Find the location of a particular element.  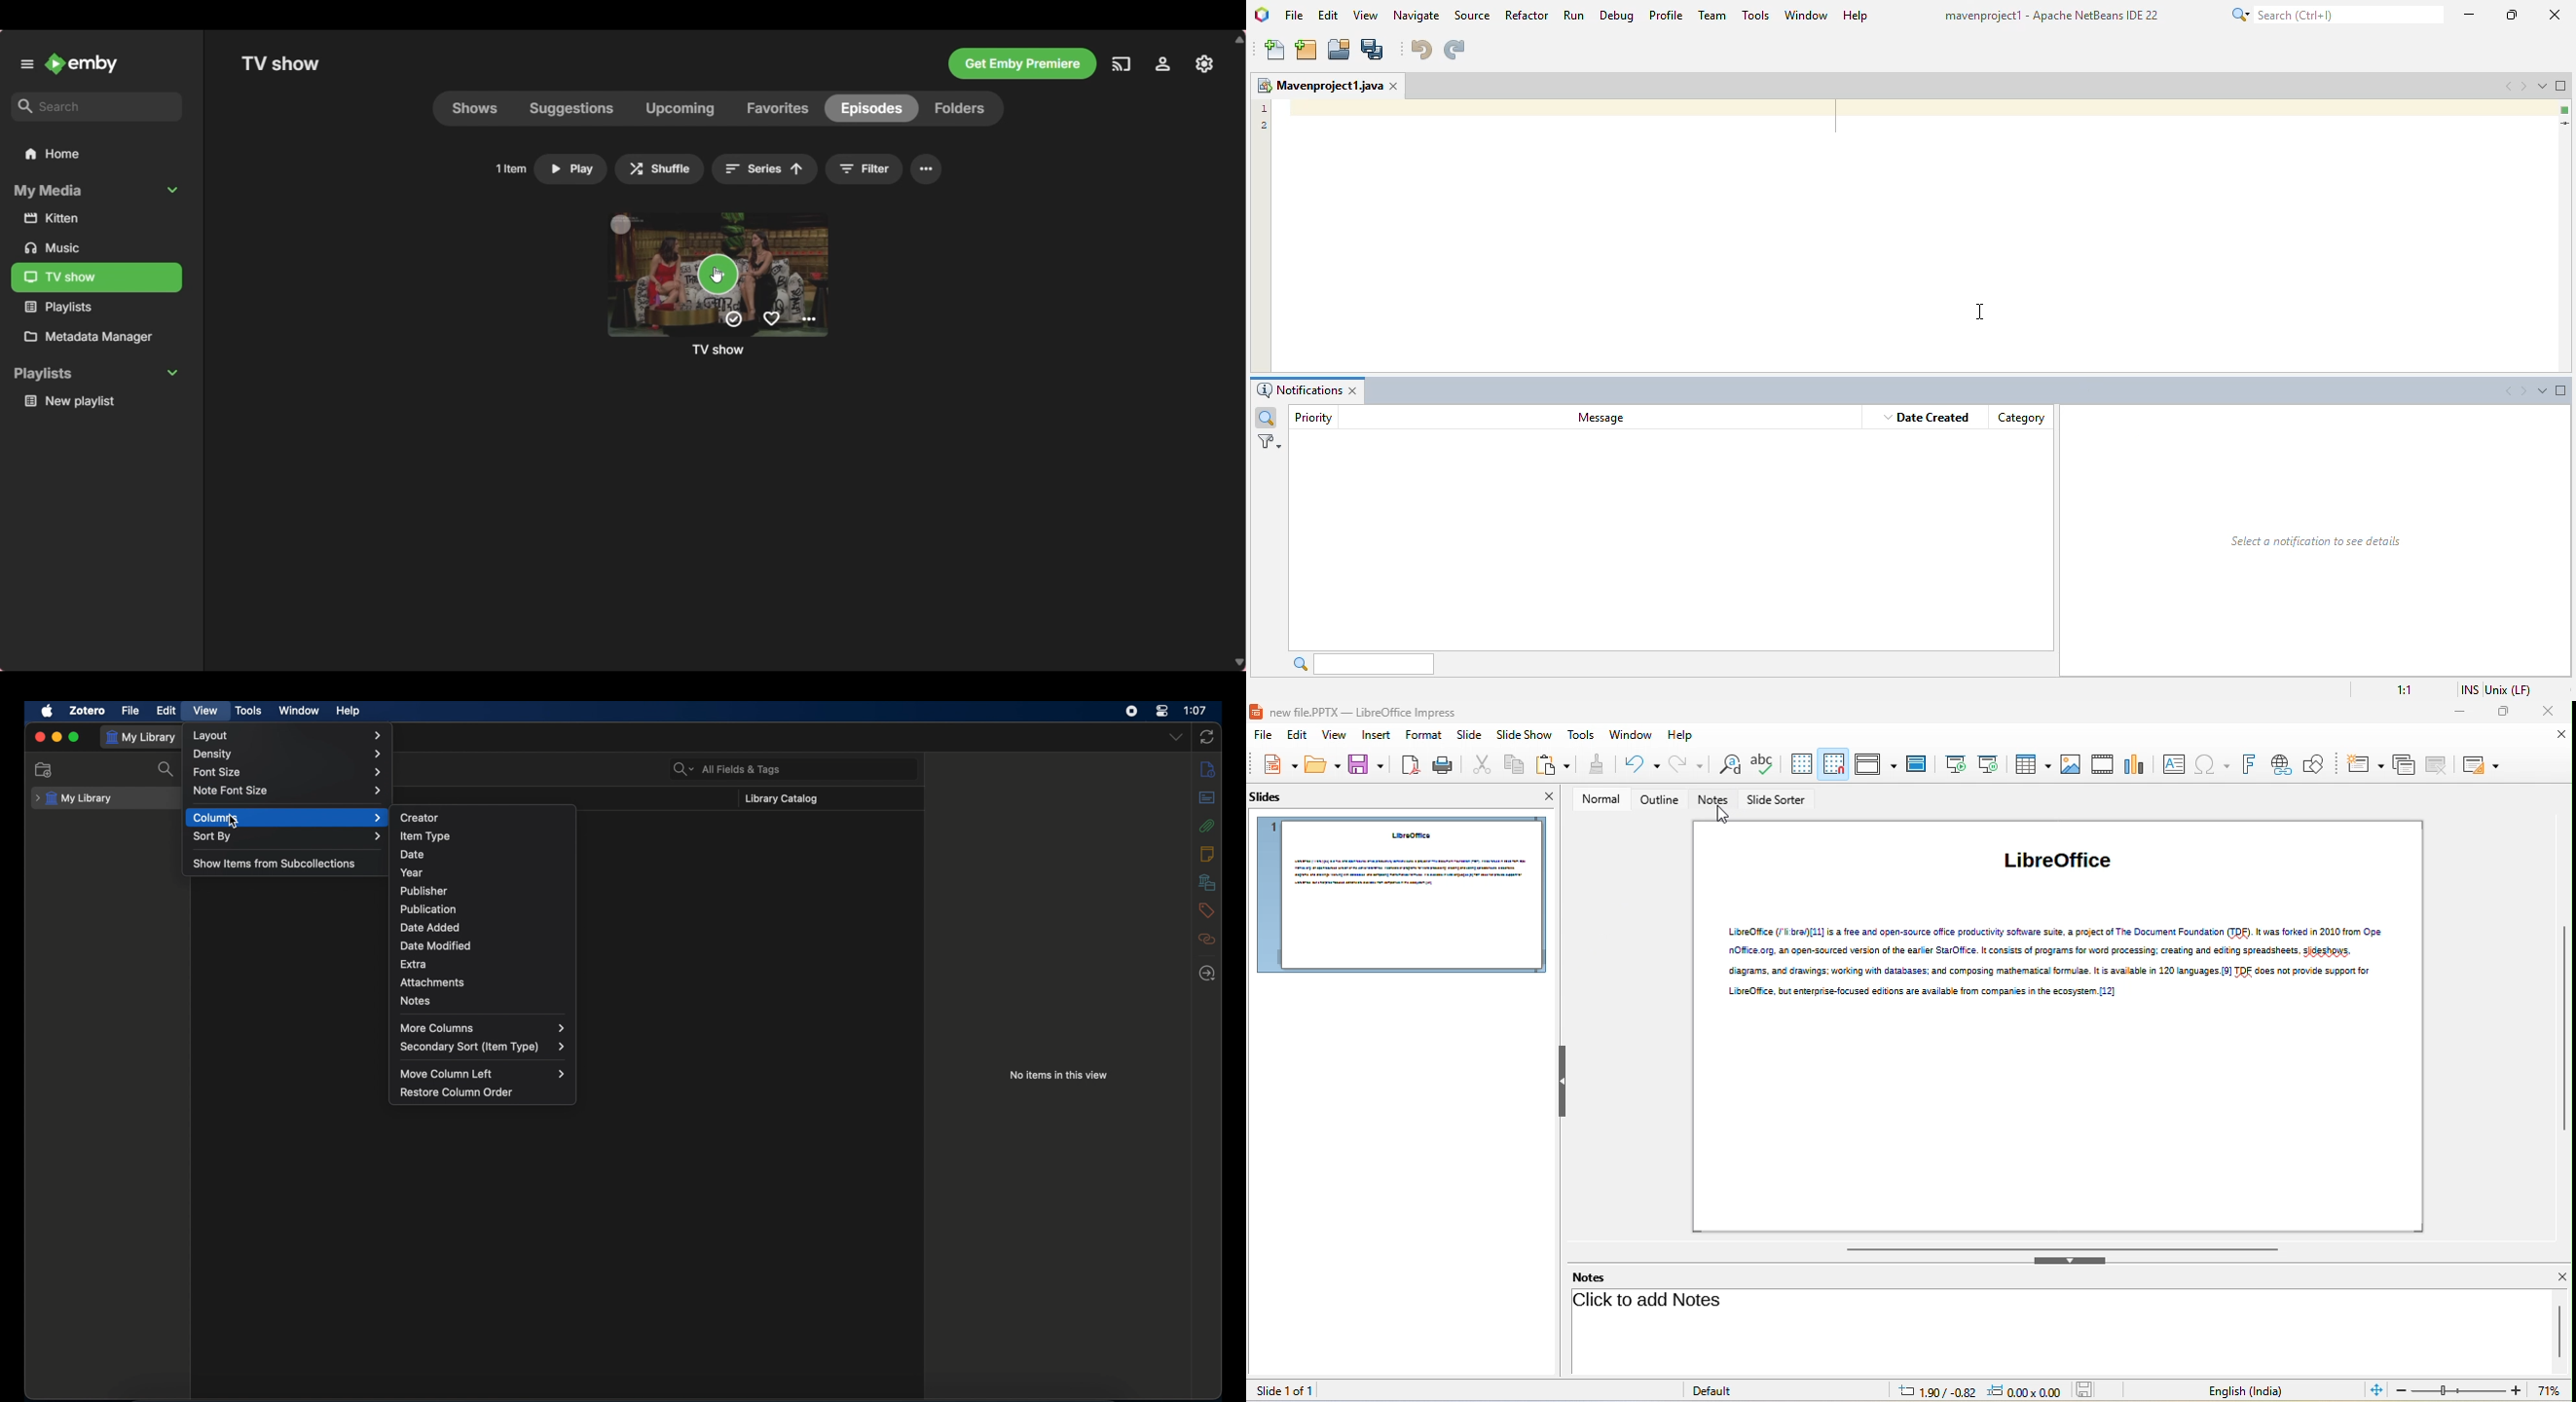

save is located at coordinates (1367, 766).